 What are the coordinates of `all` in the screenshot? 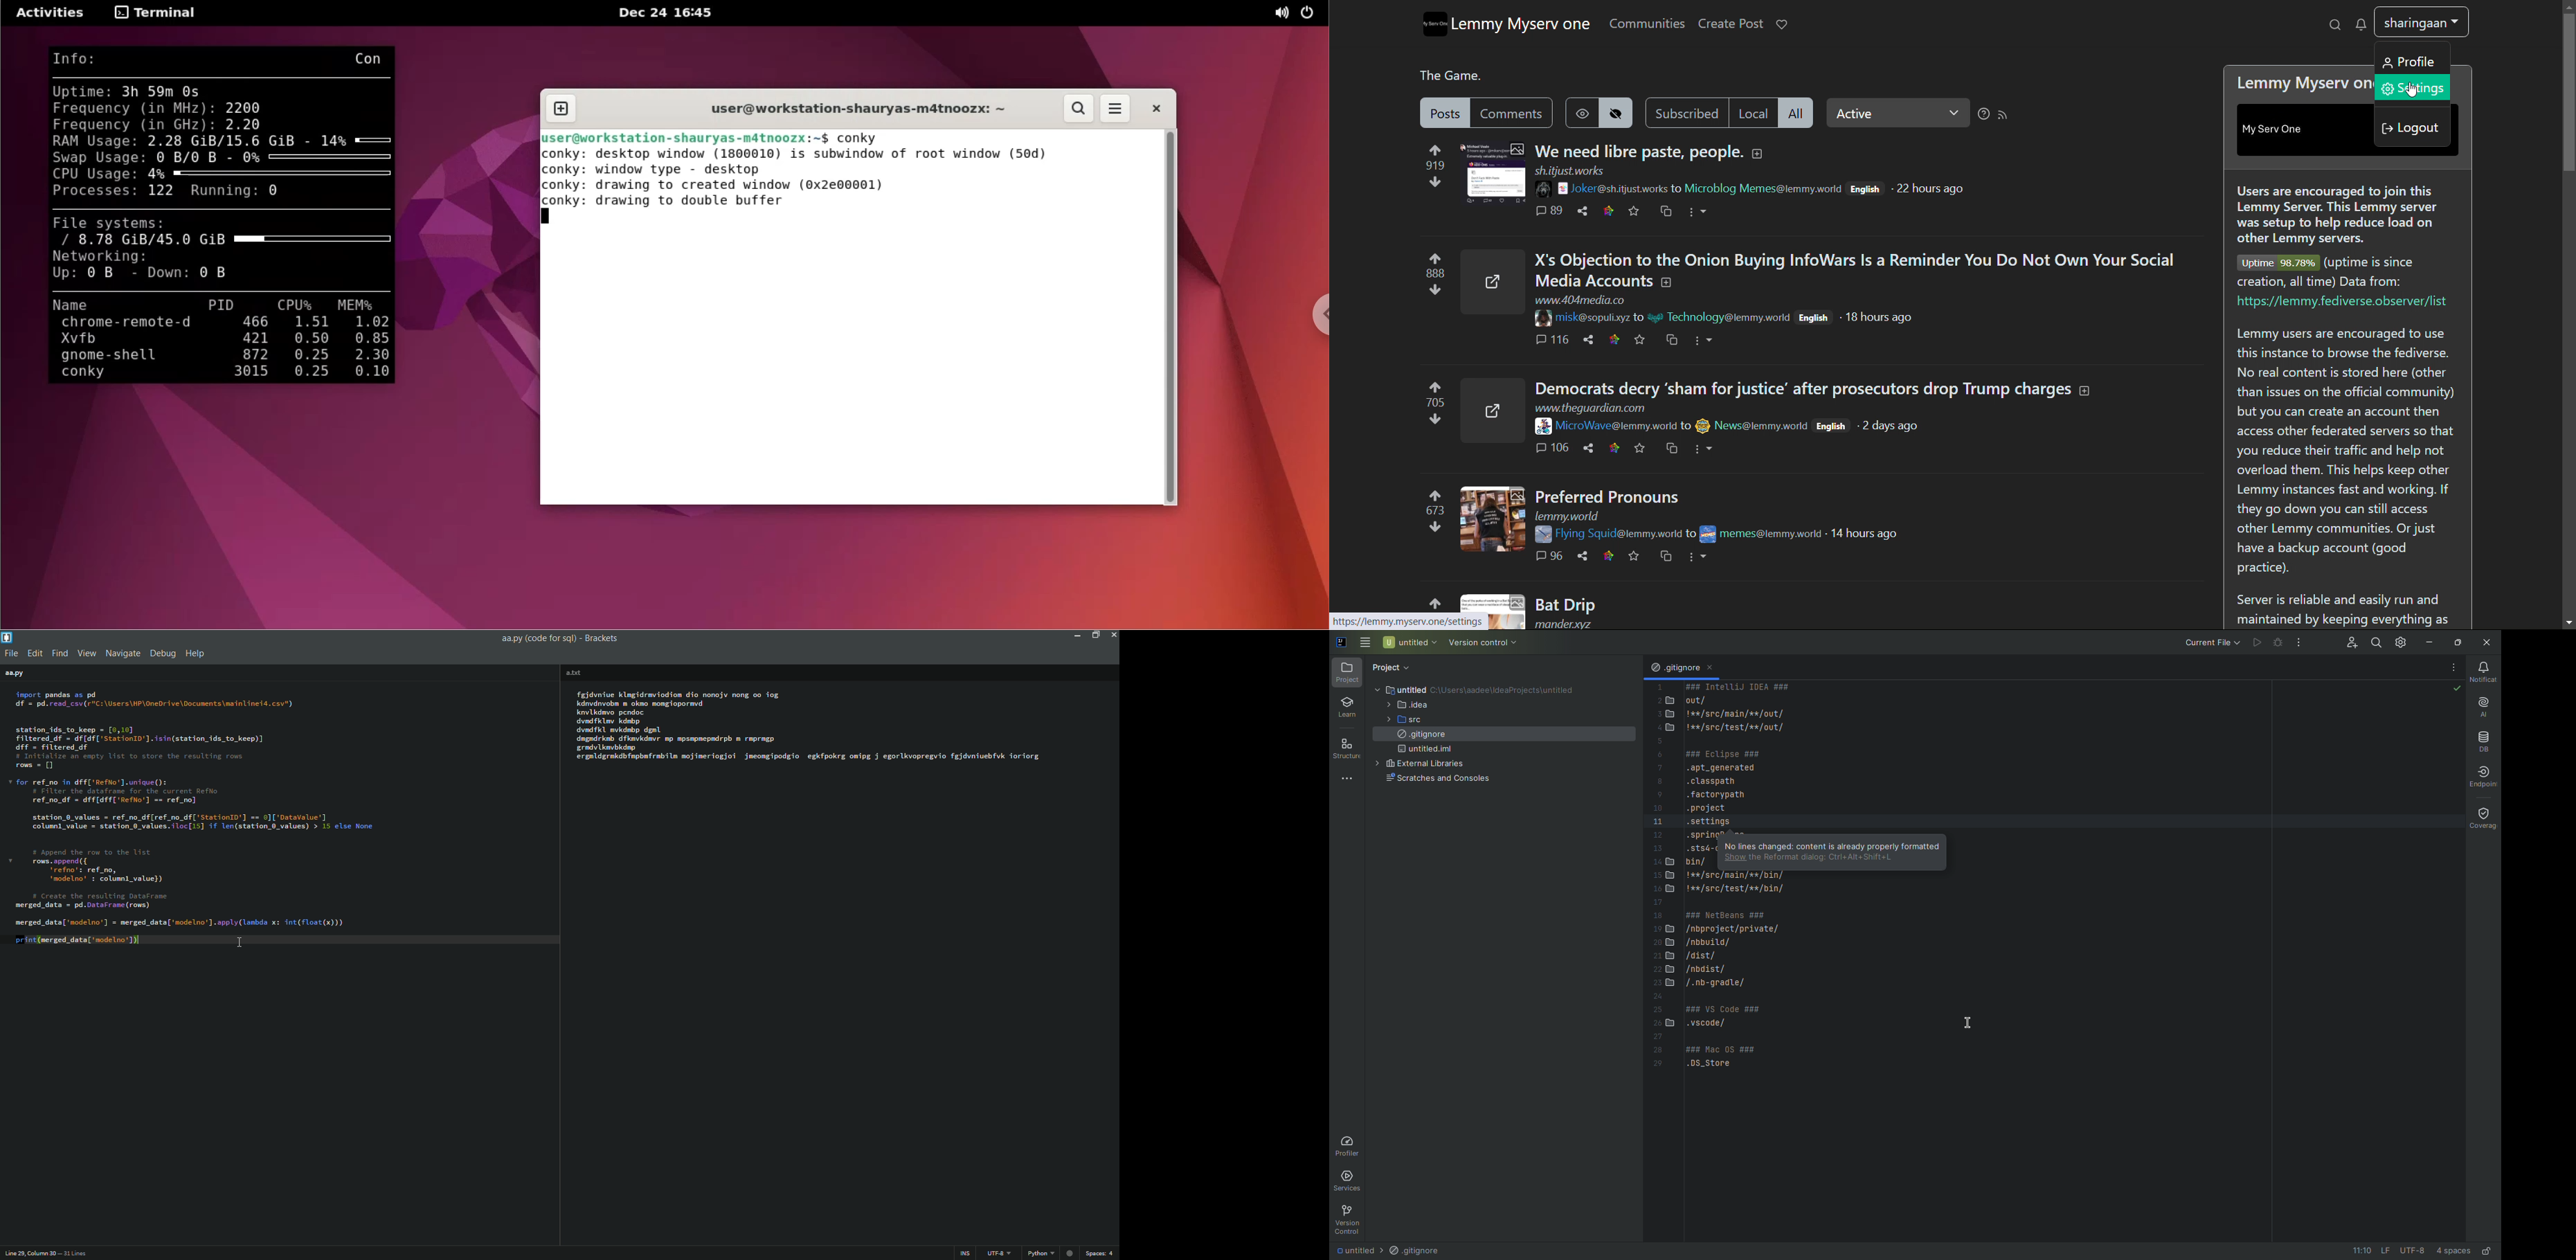 It's located at (1796, 113).